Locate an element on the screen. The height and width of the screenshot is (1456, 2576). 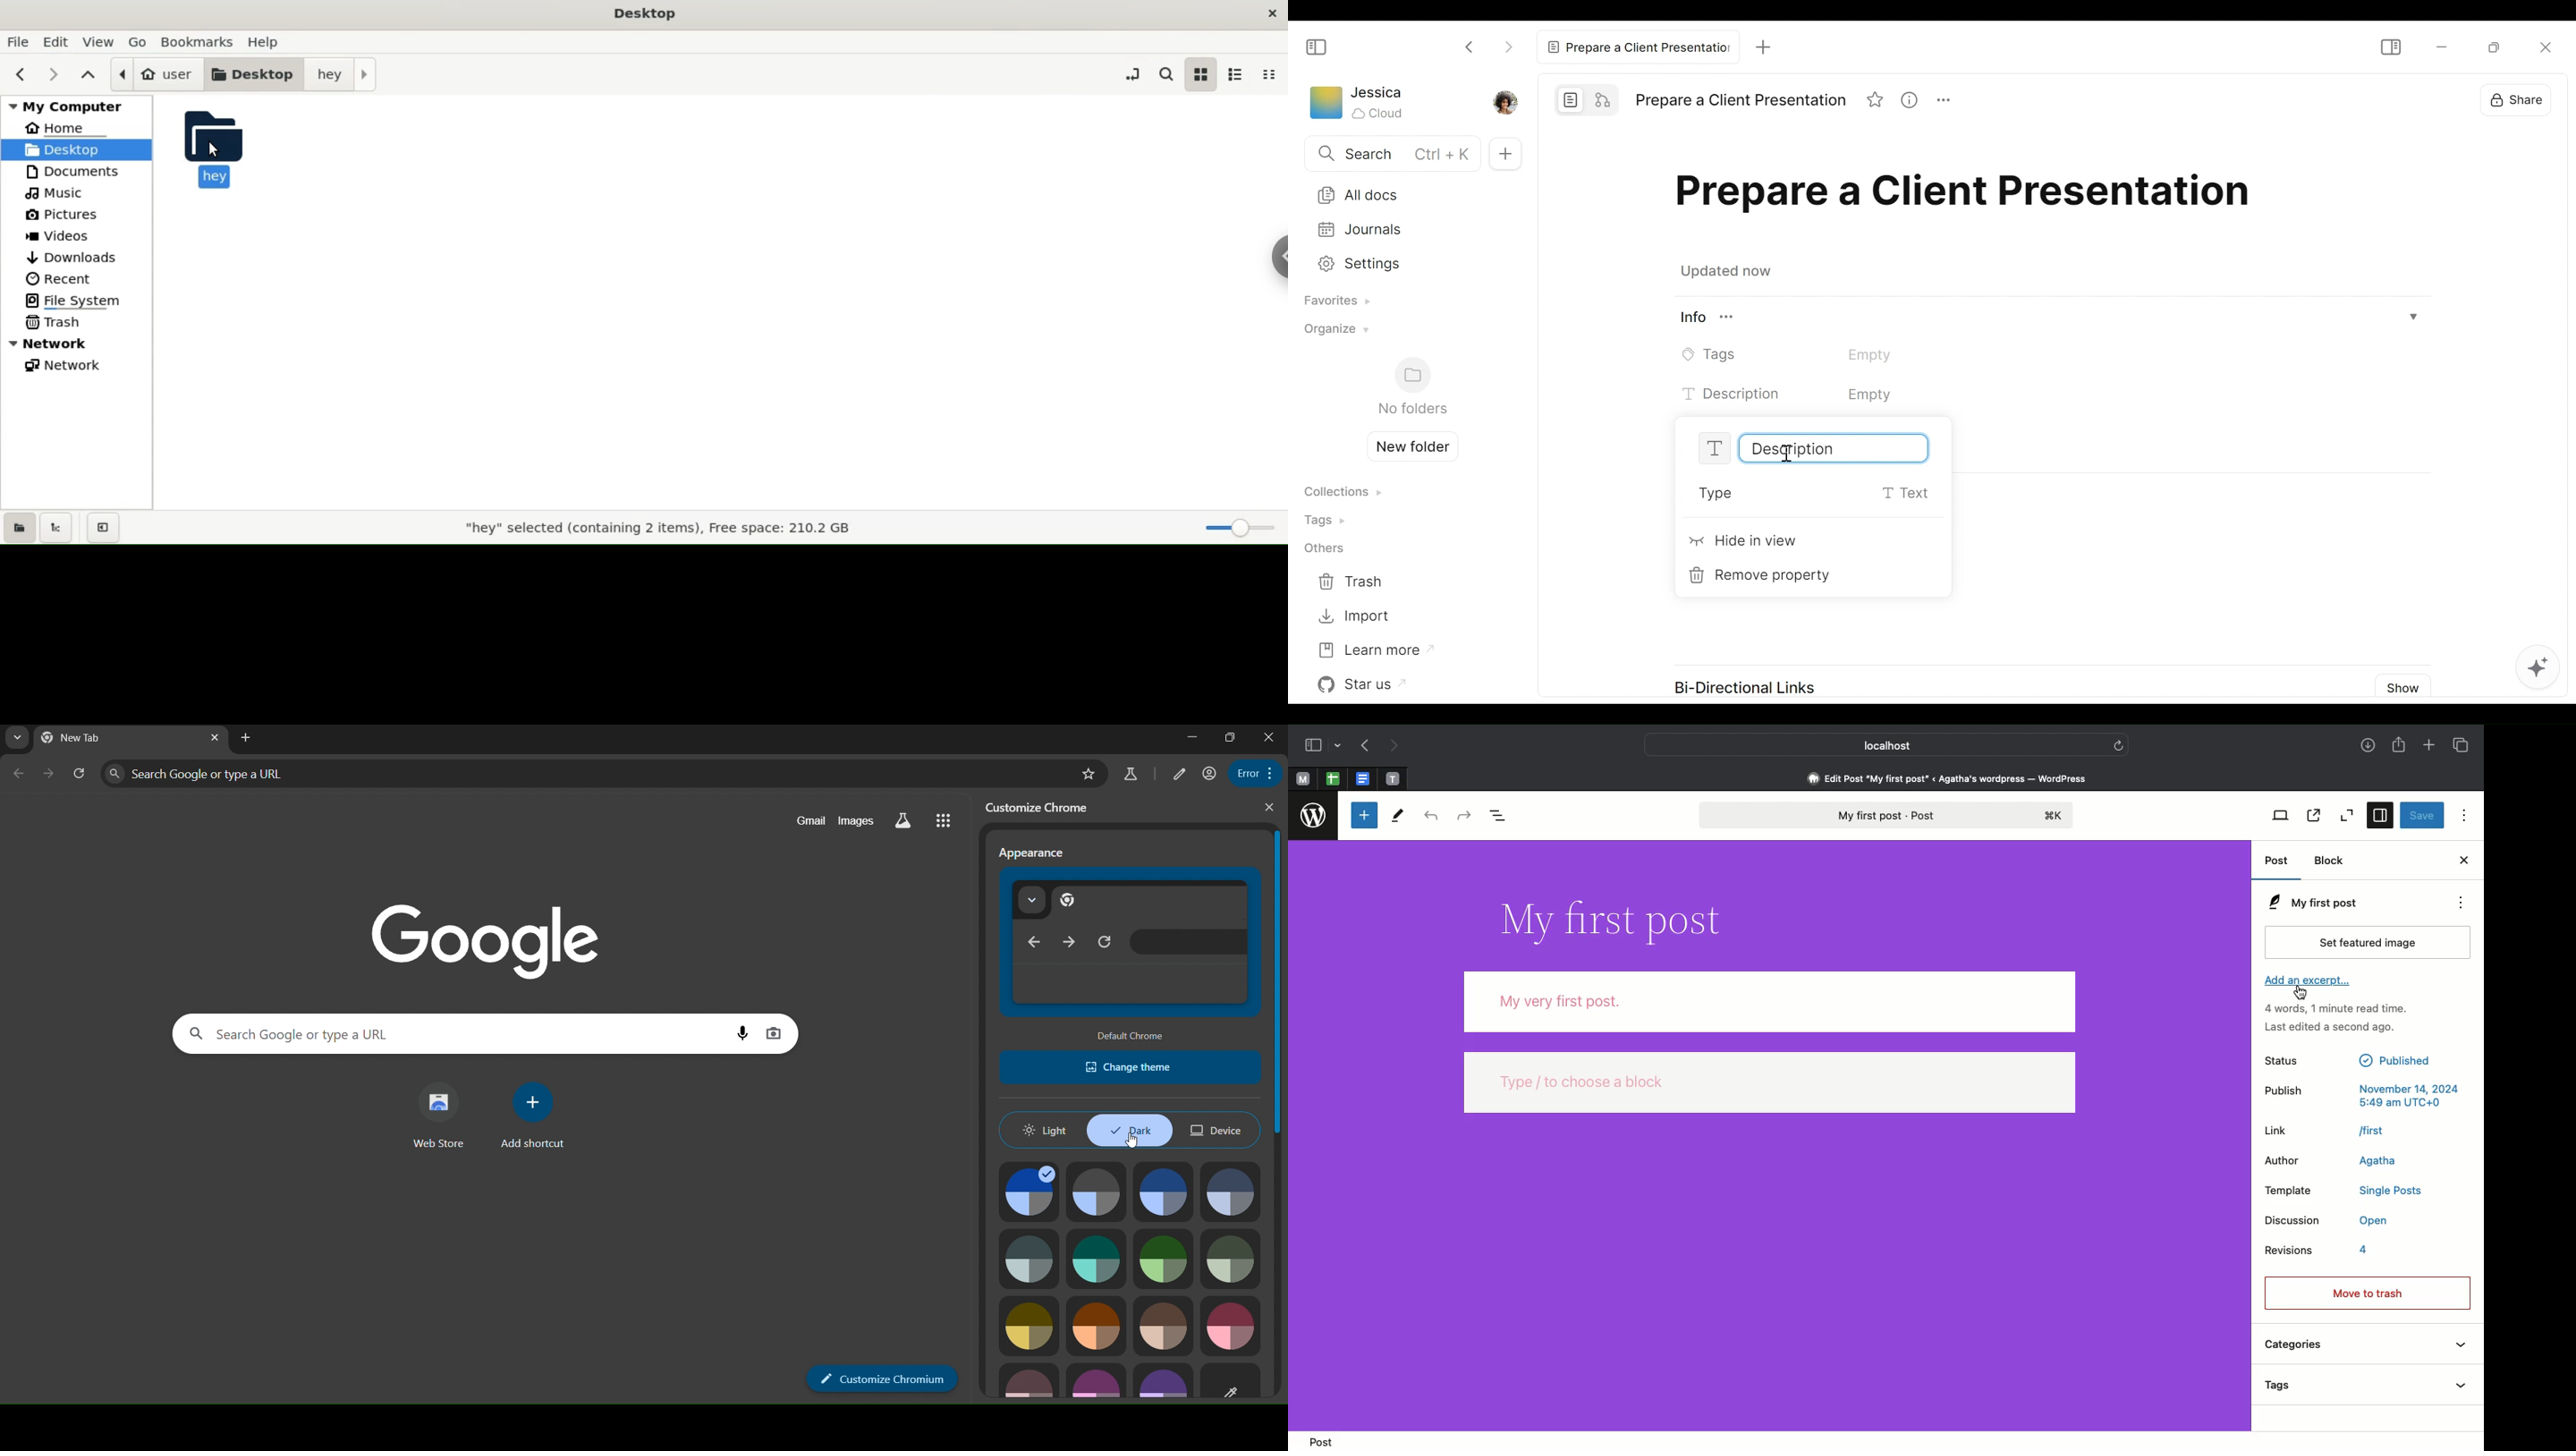
go back one page is located at coordinates (19, 774).